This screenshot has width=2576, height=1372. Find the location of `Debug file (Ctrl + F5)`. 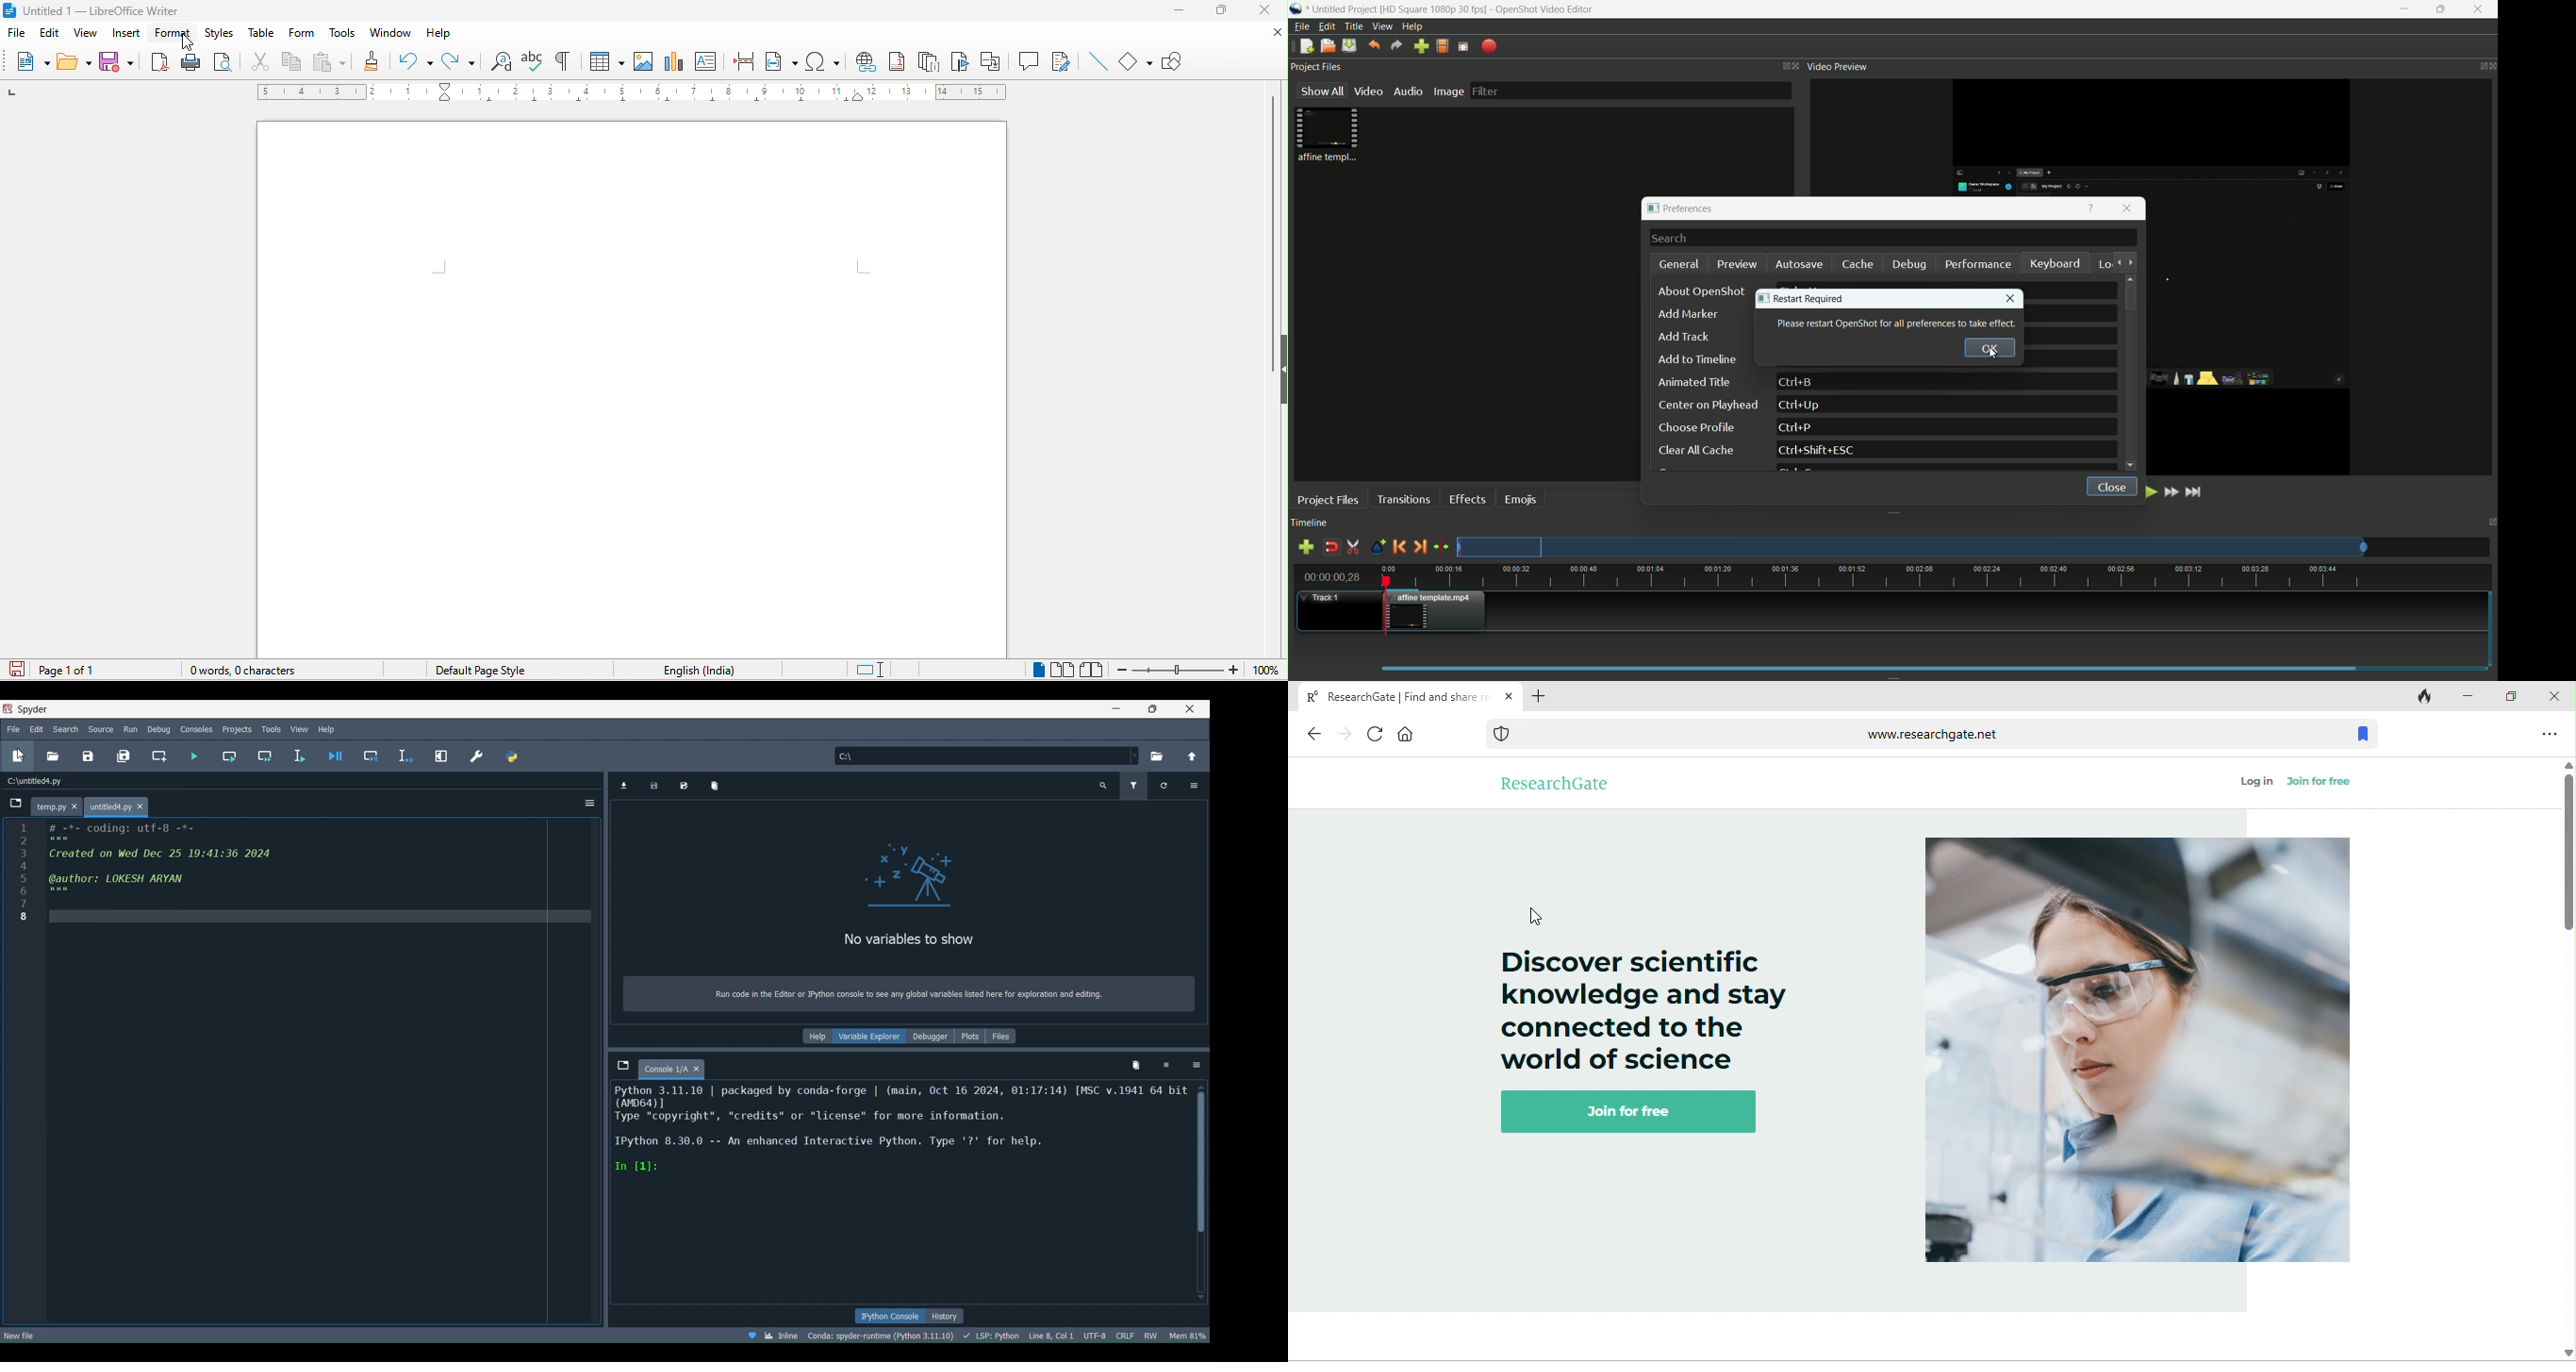

Debug file (Ctrl + F5) is located at coordinates (330, 756).